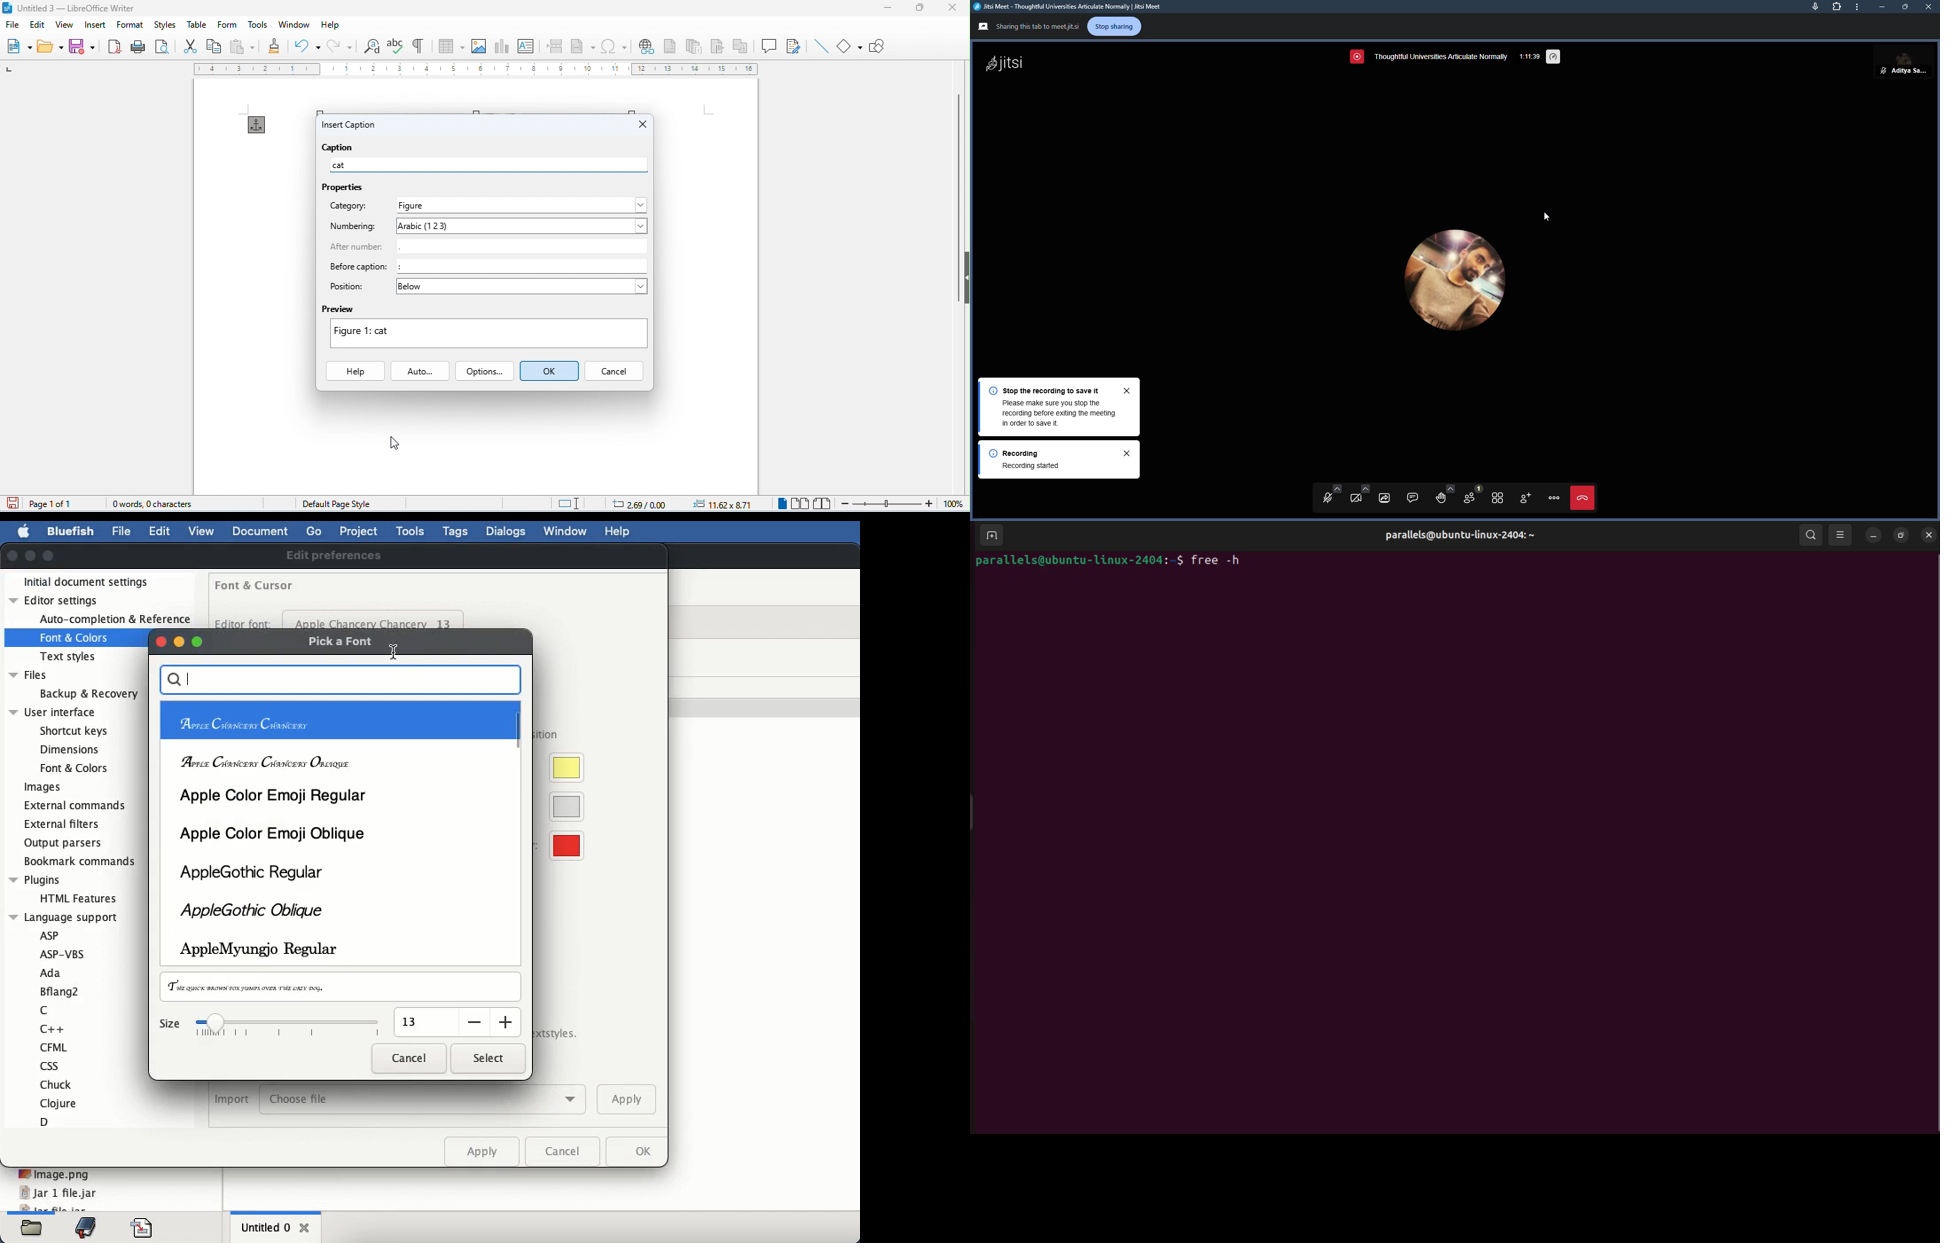  I want to click on insert cross reference, so click(742, 46).